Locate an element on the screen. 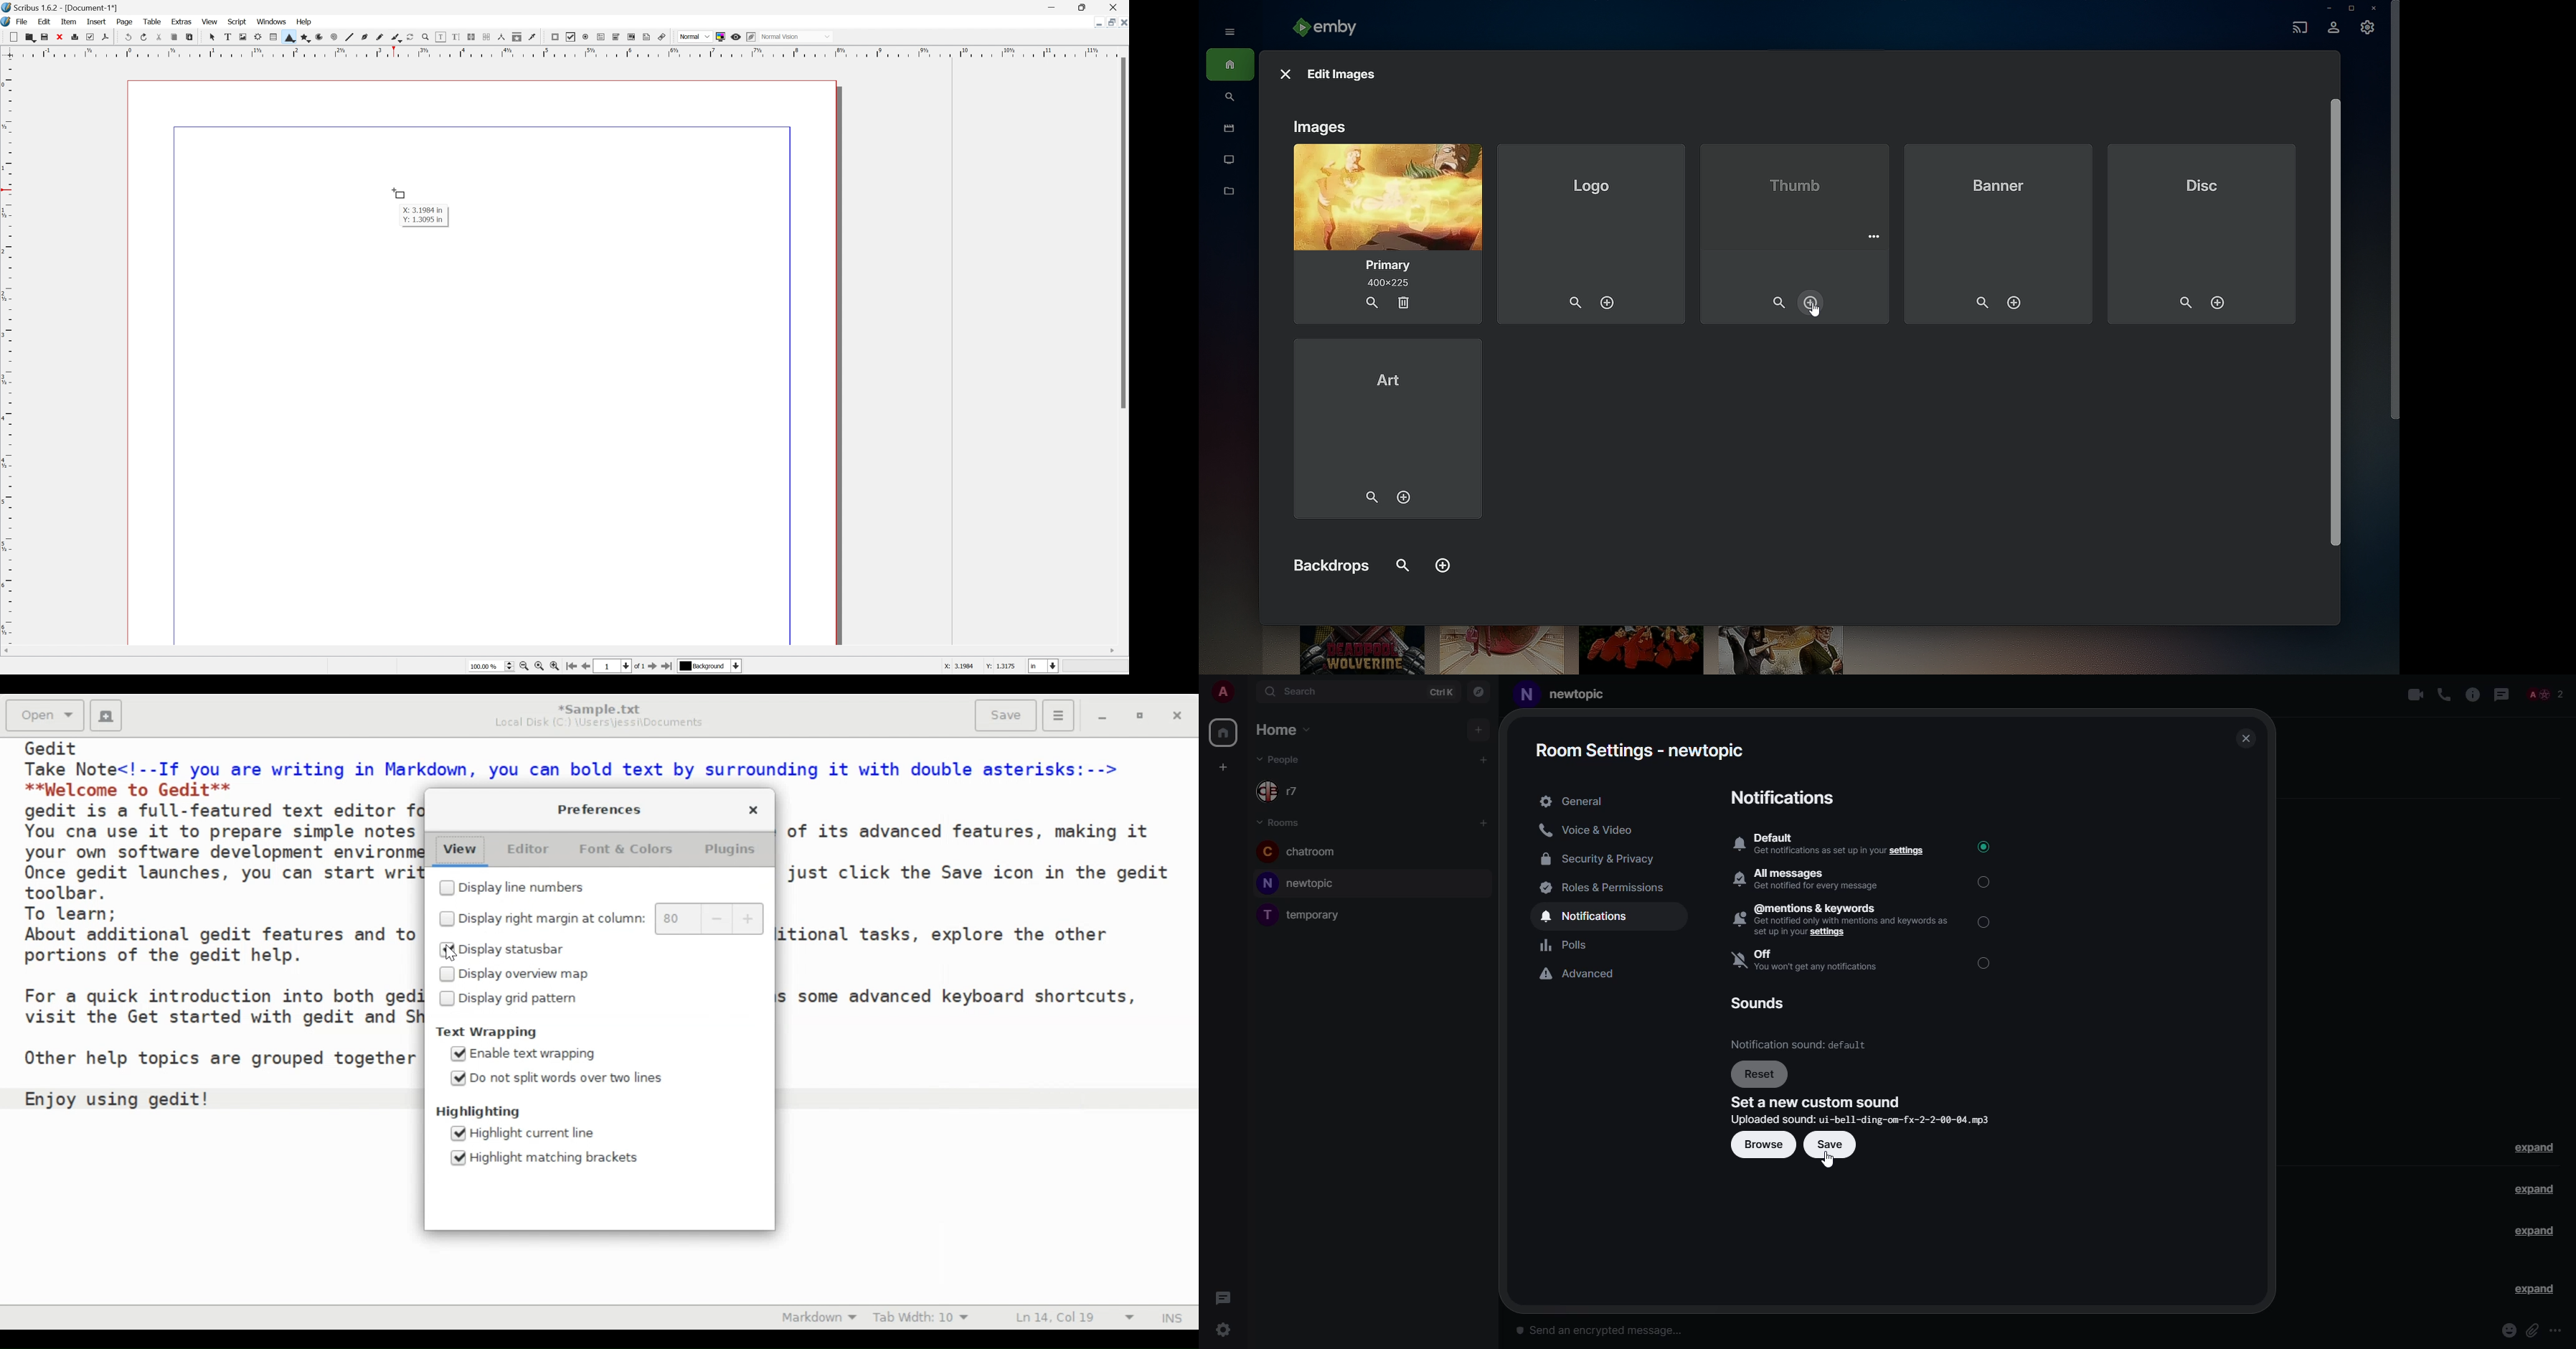  (un)select right margin at column is located at coordinates (543, 917).